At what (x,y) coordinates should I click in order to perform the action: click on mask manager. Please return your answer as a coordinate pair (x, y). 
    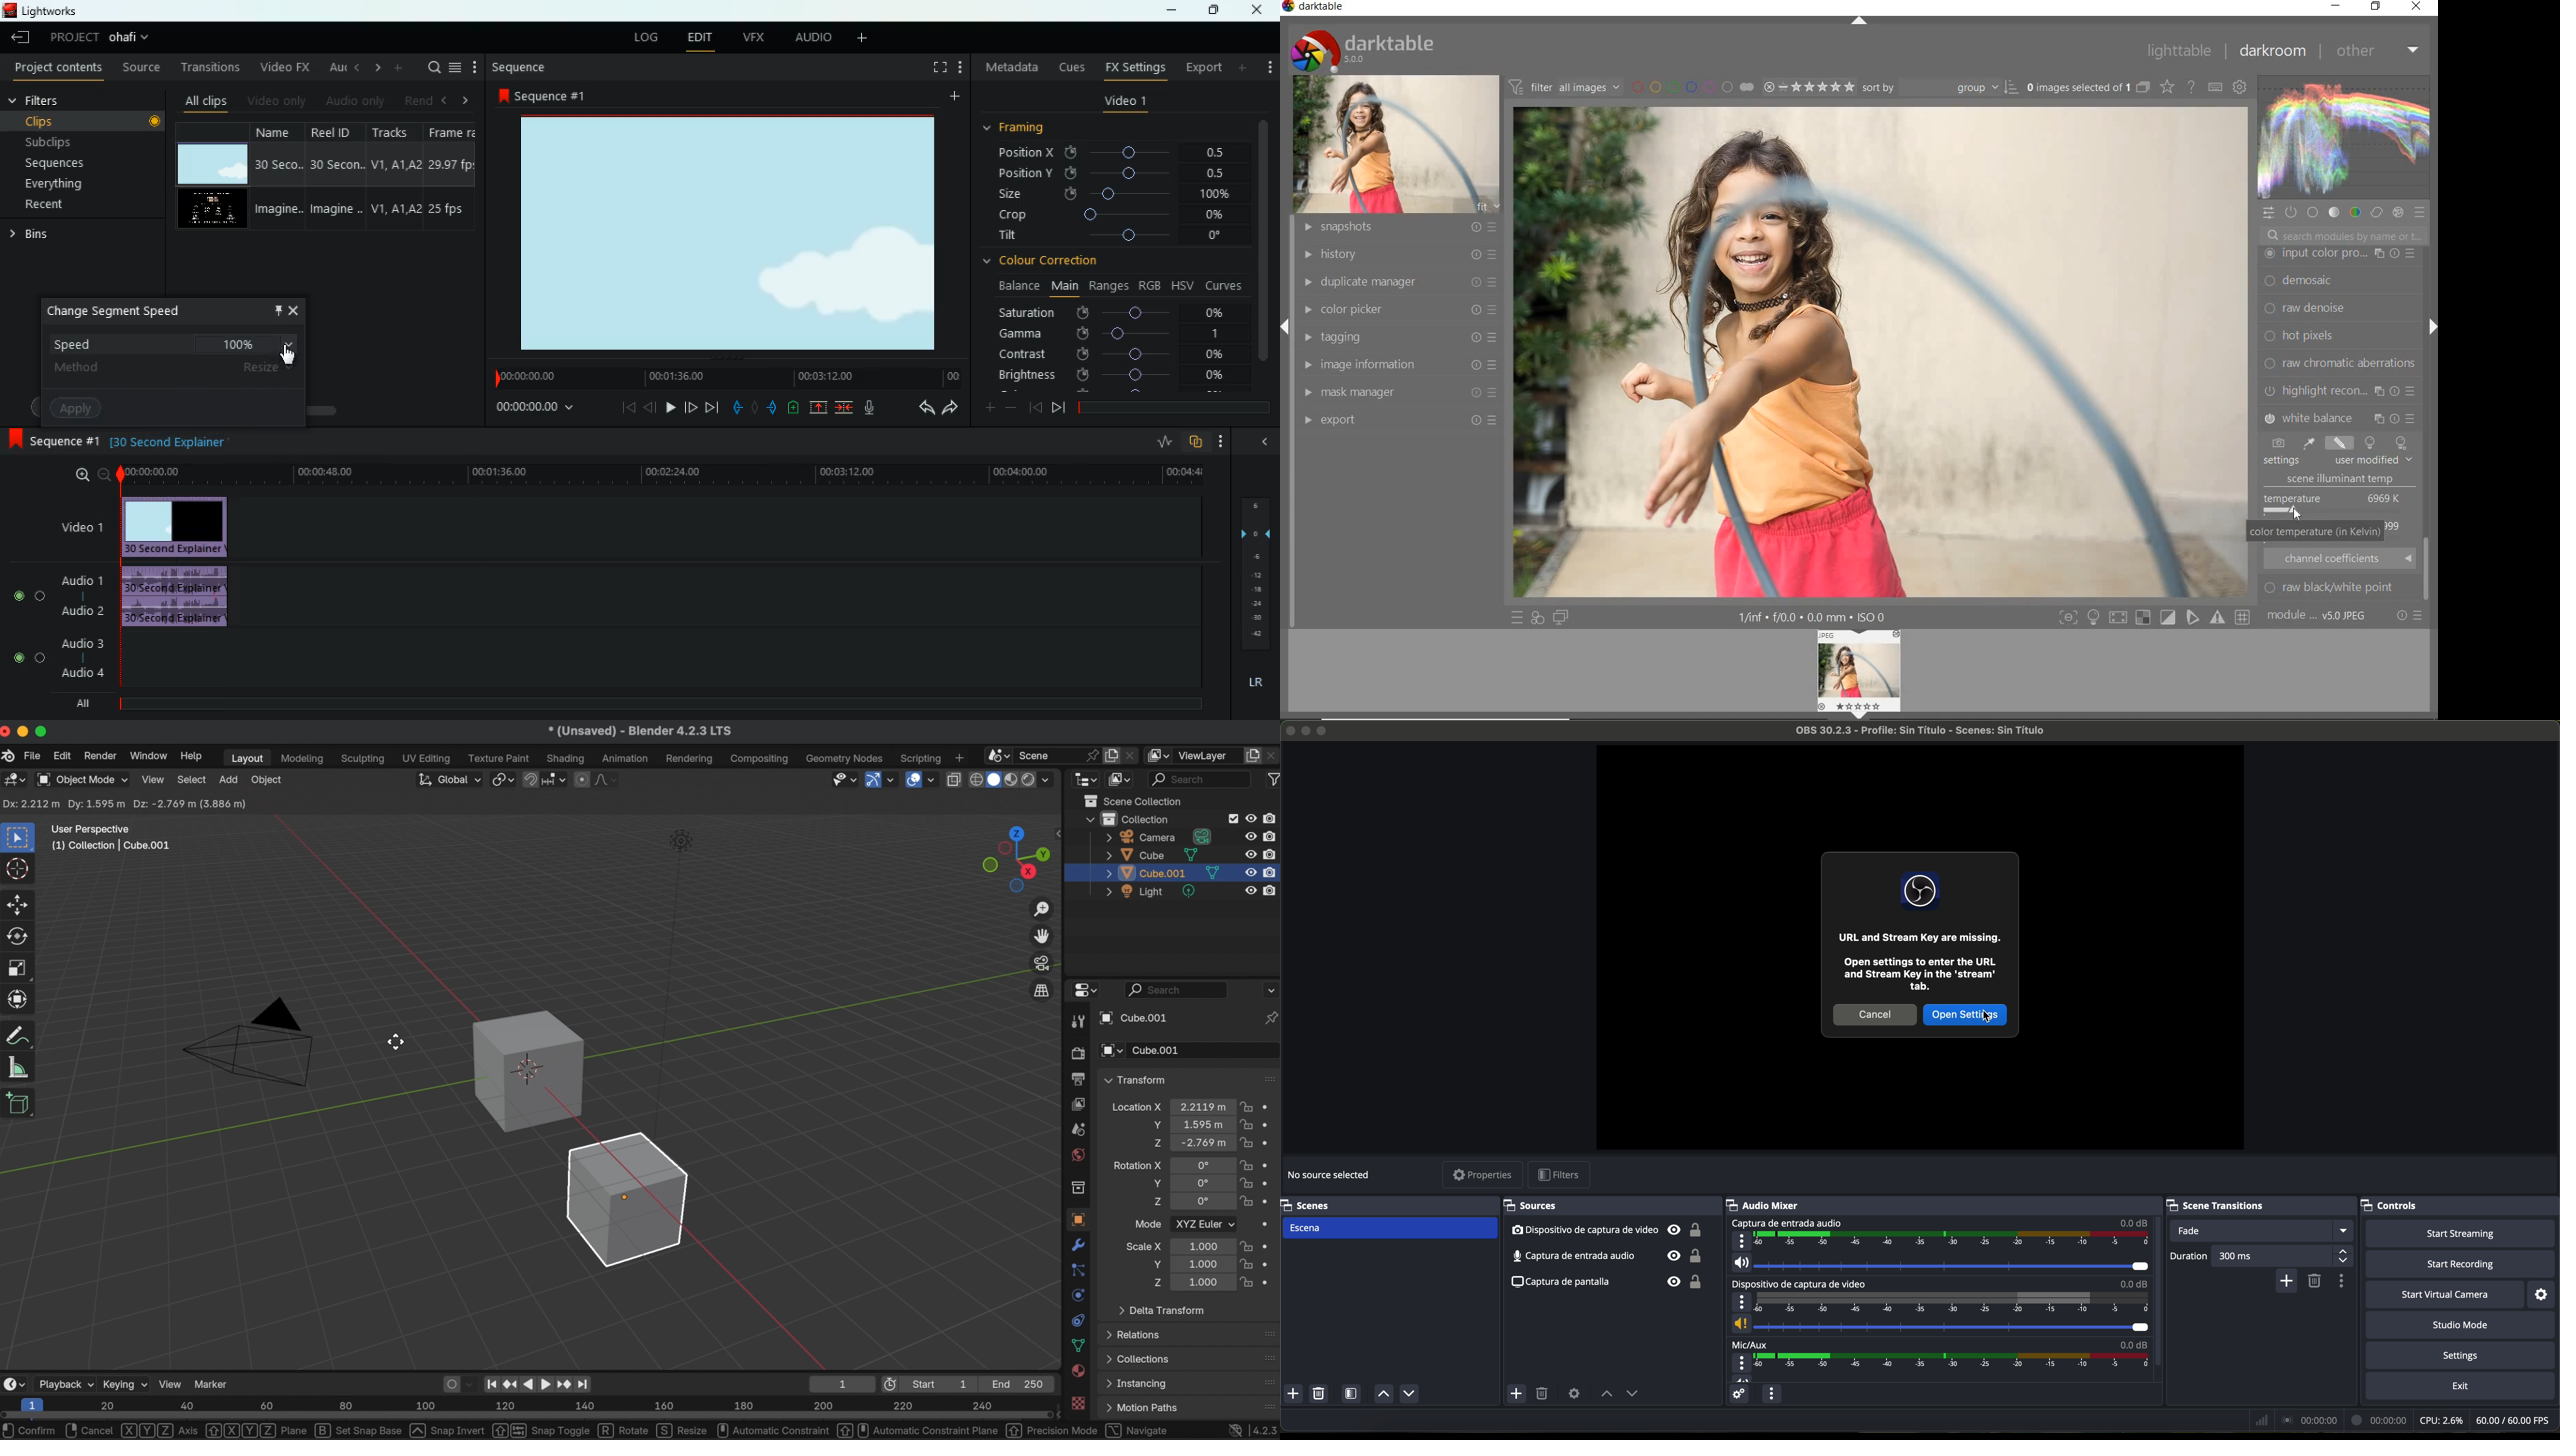
    Looking at the image, I should click on (1398, 389).